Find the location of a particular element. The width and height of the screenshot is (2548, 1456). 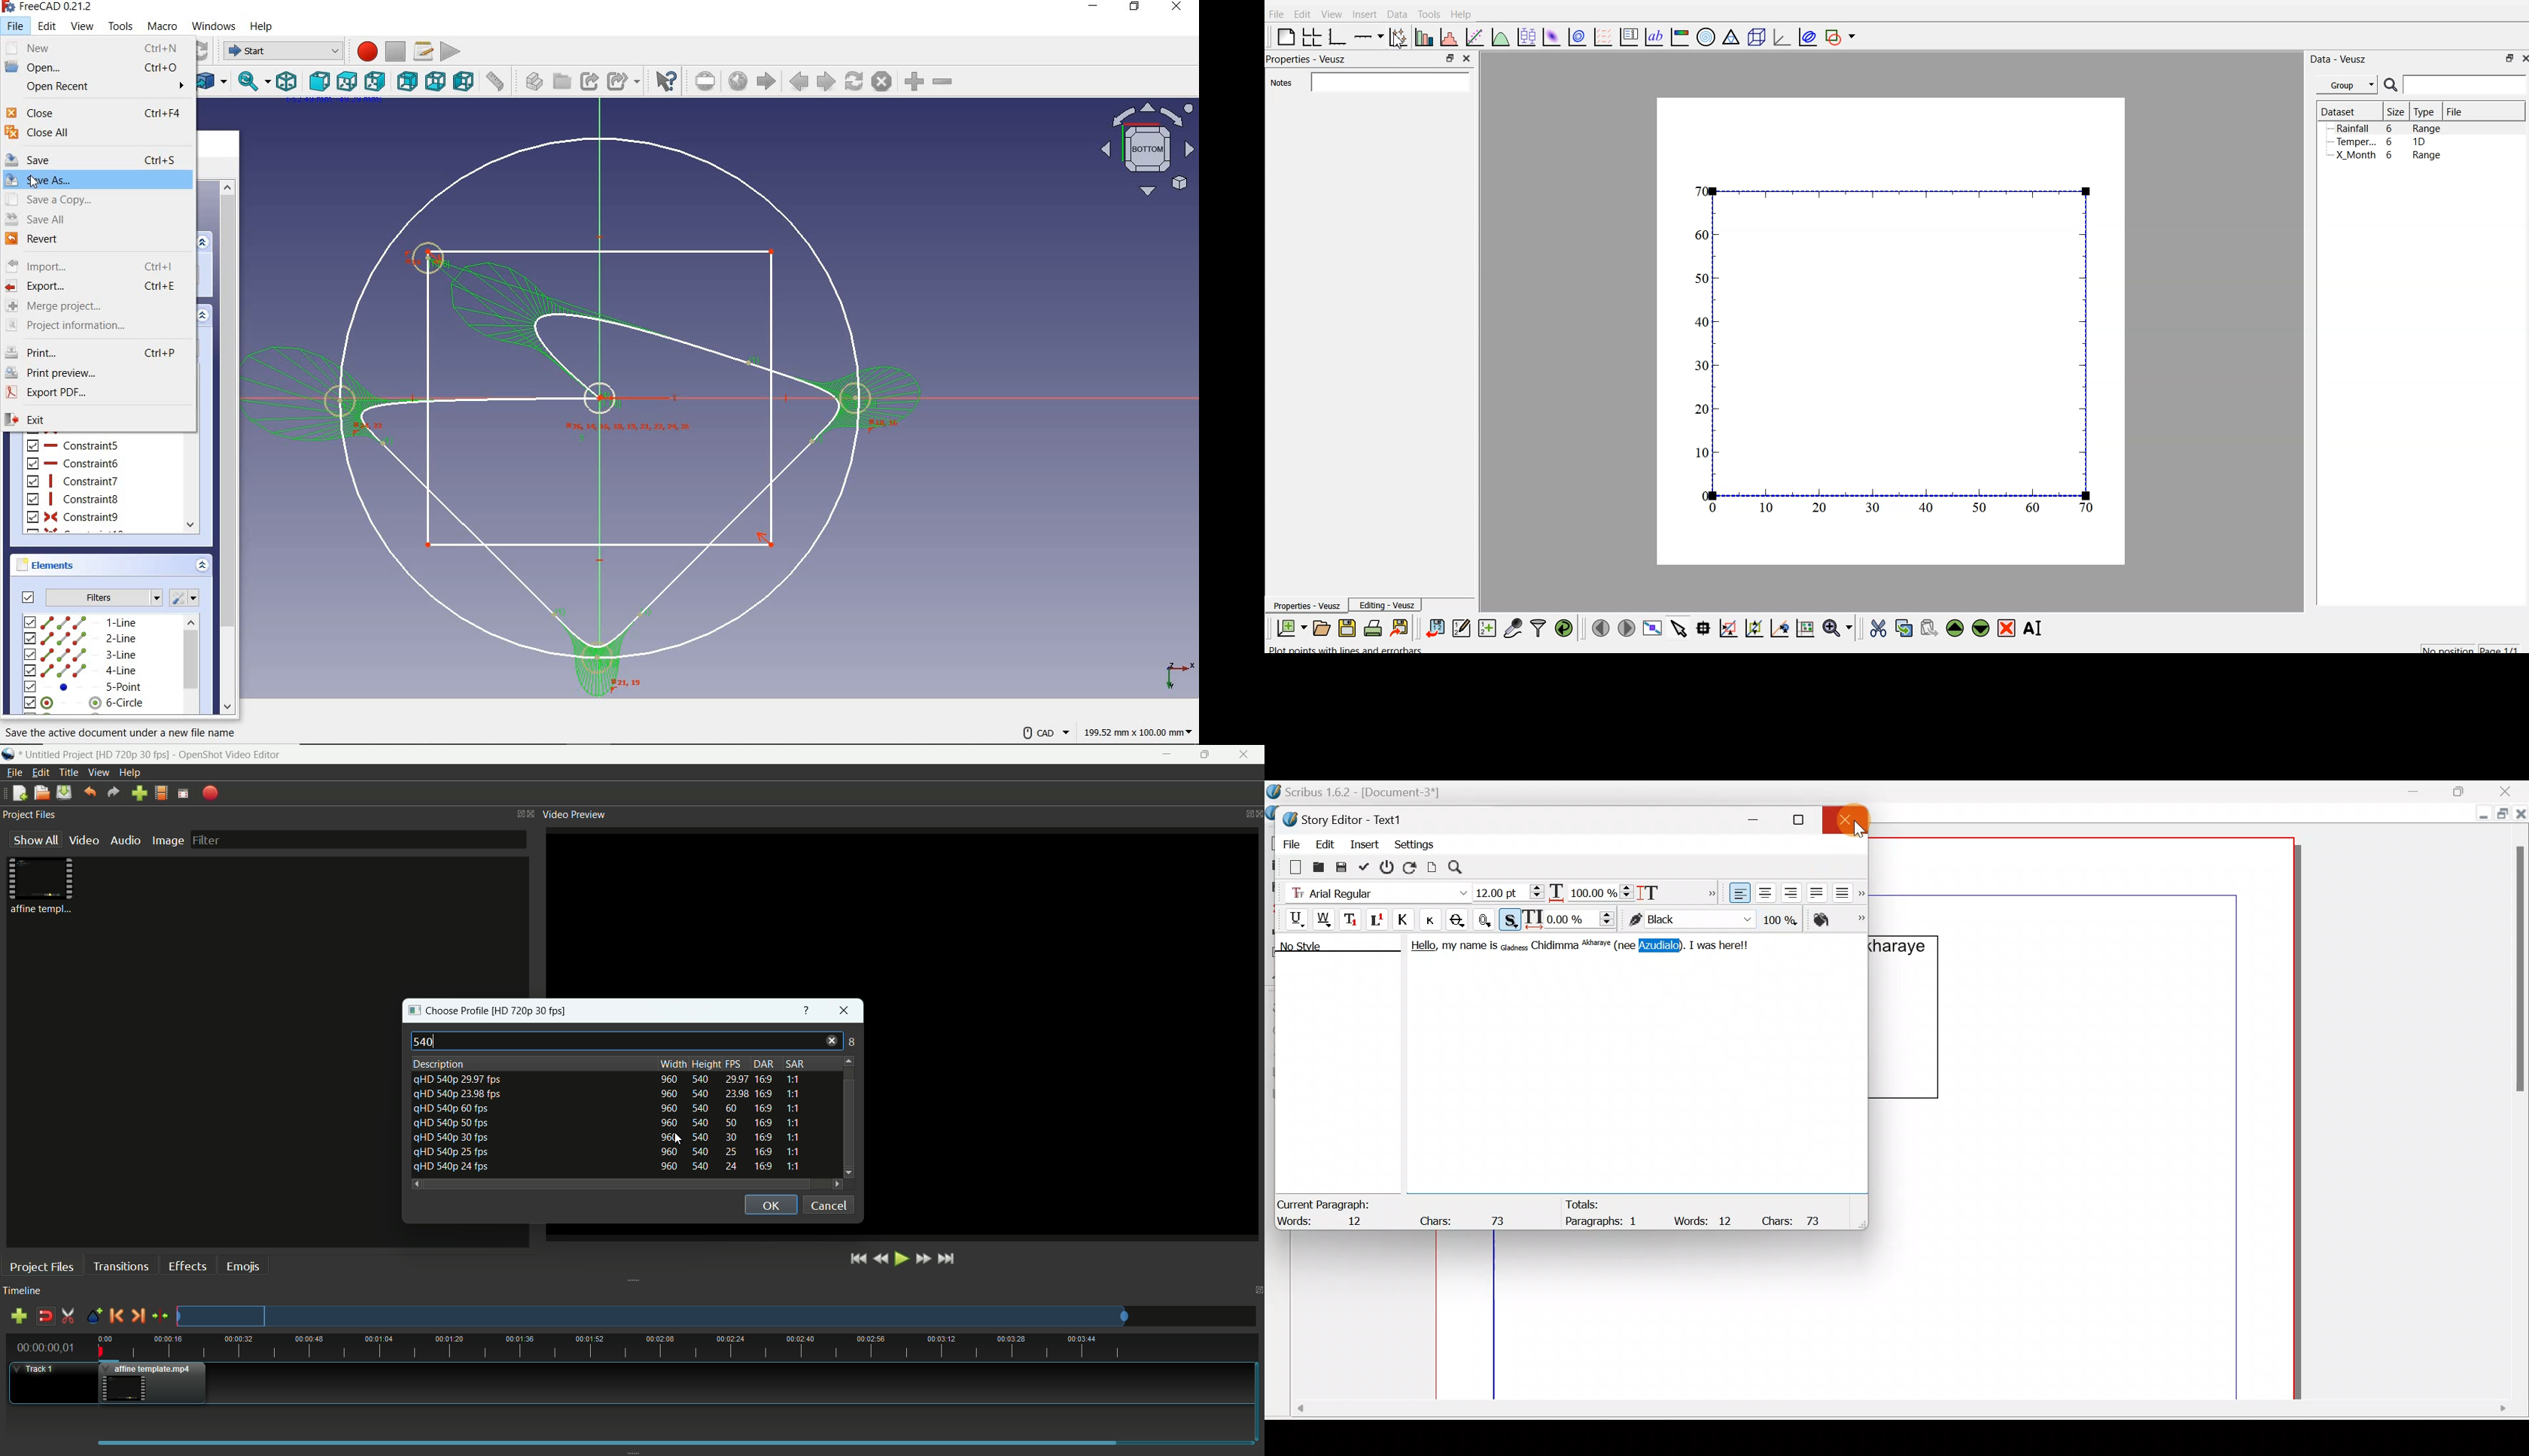

macro is located at coordinates (165, 28).